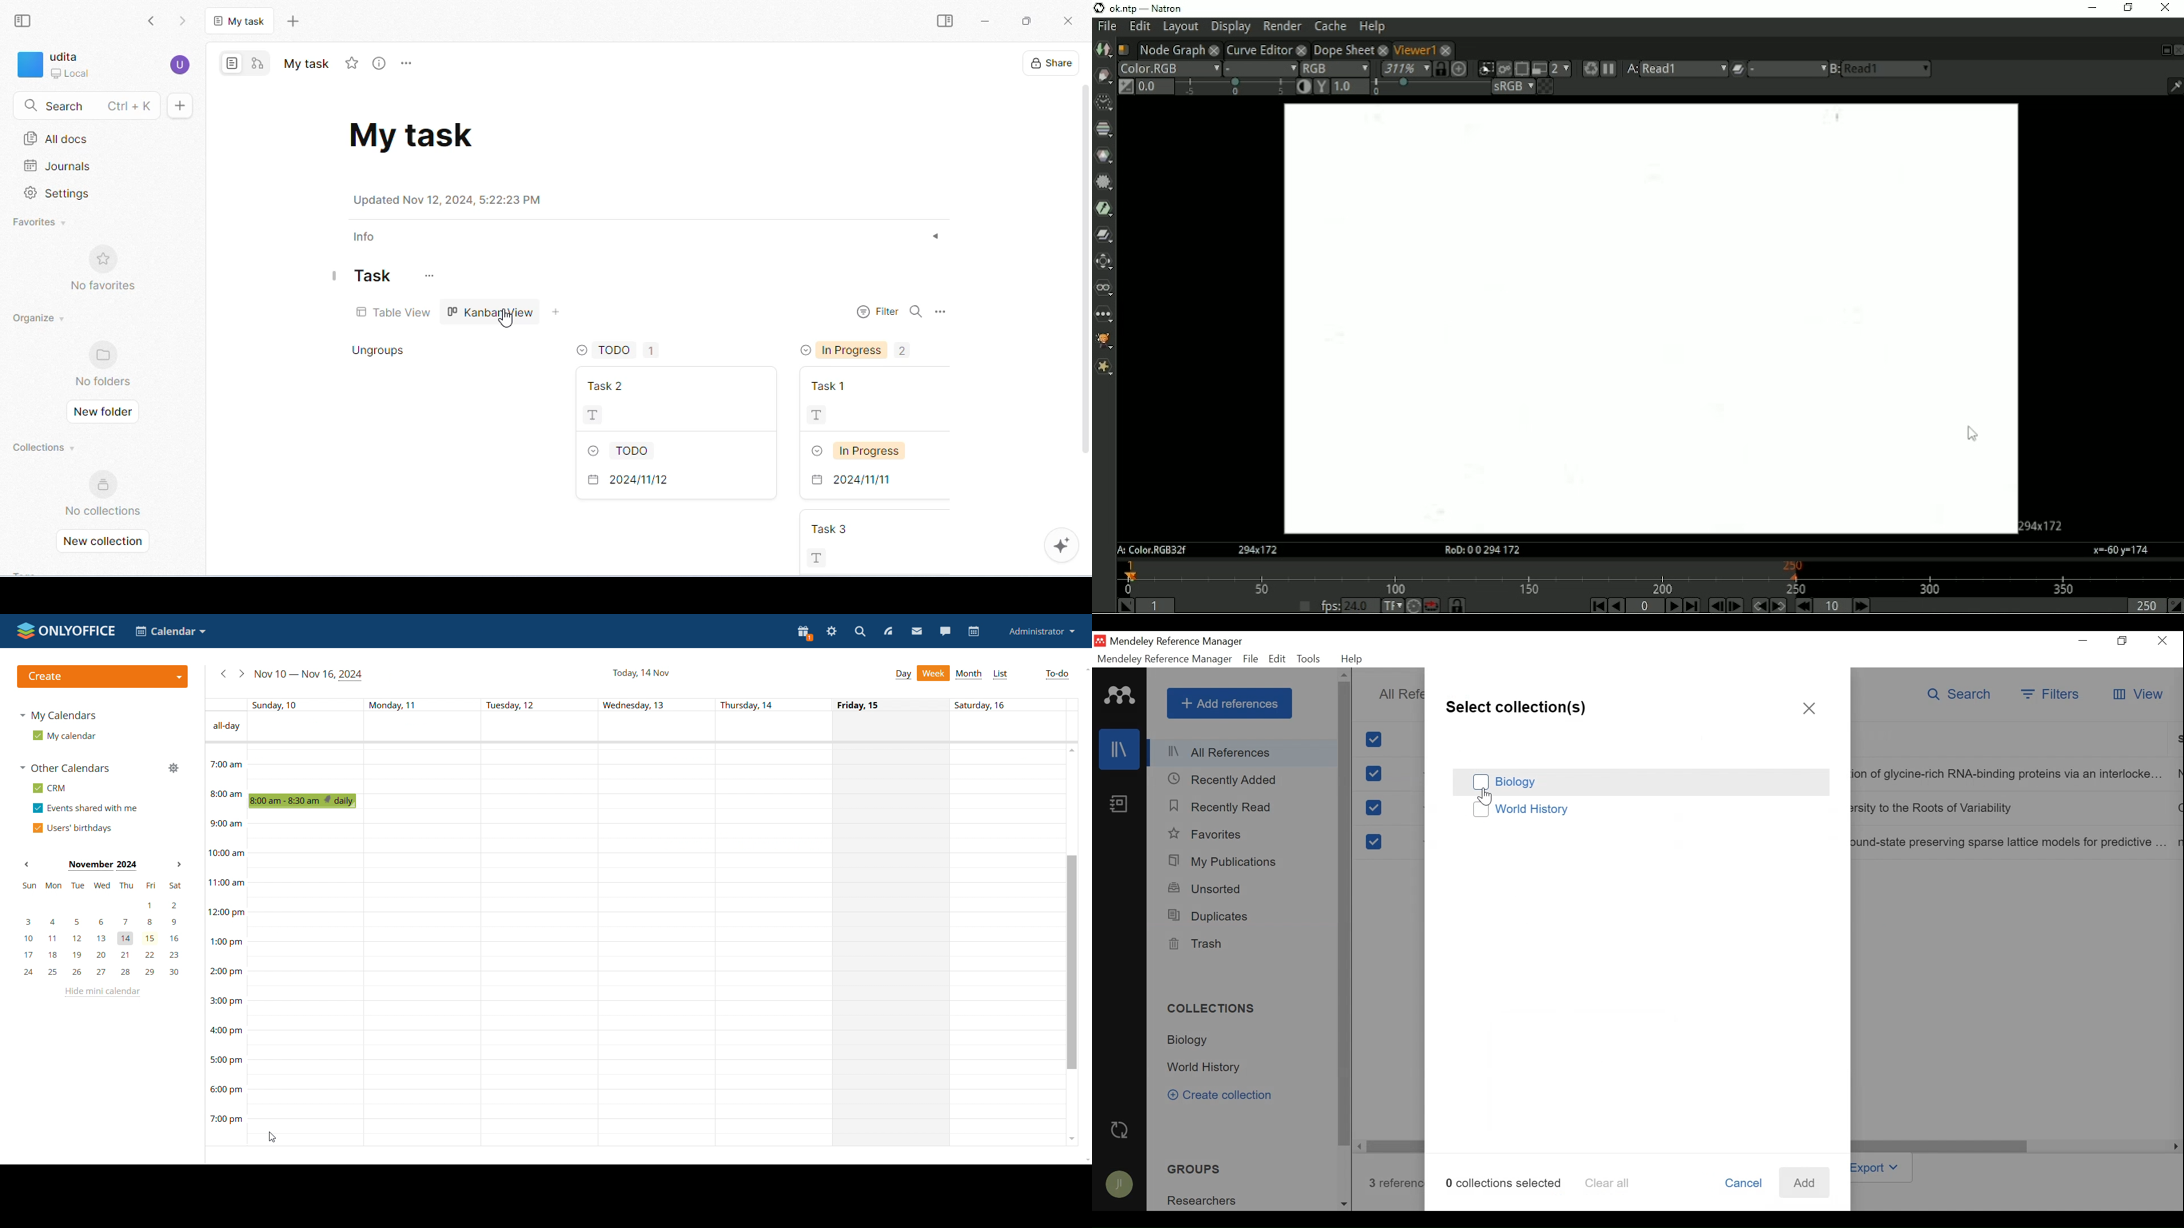 Image resolution: width=2184 pixels, height=1232 pixels. What do you see at coordinates (271, 1137) in the screenshot?
I see `cursor` at bounding box center [271, 1137].